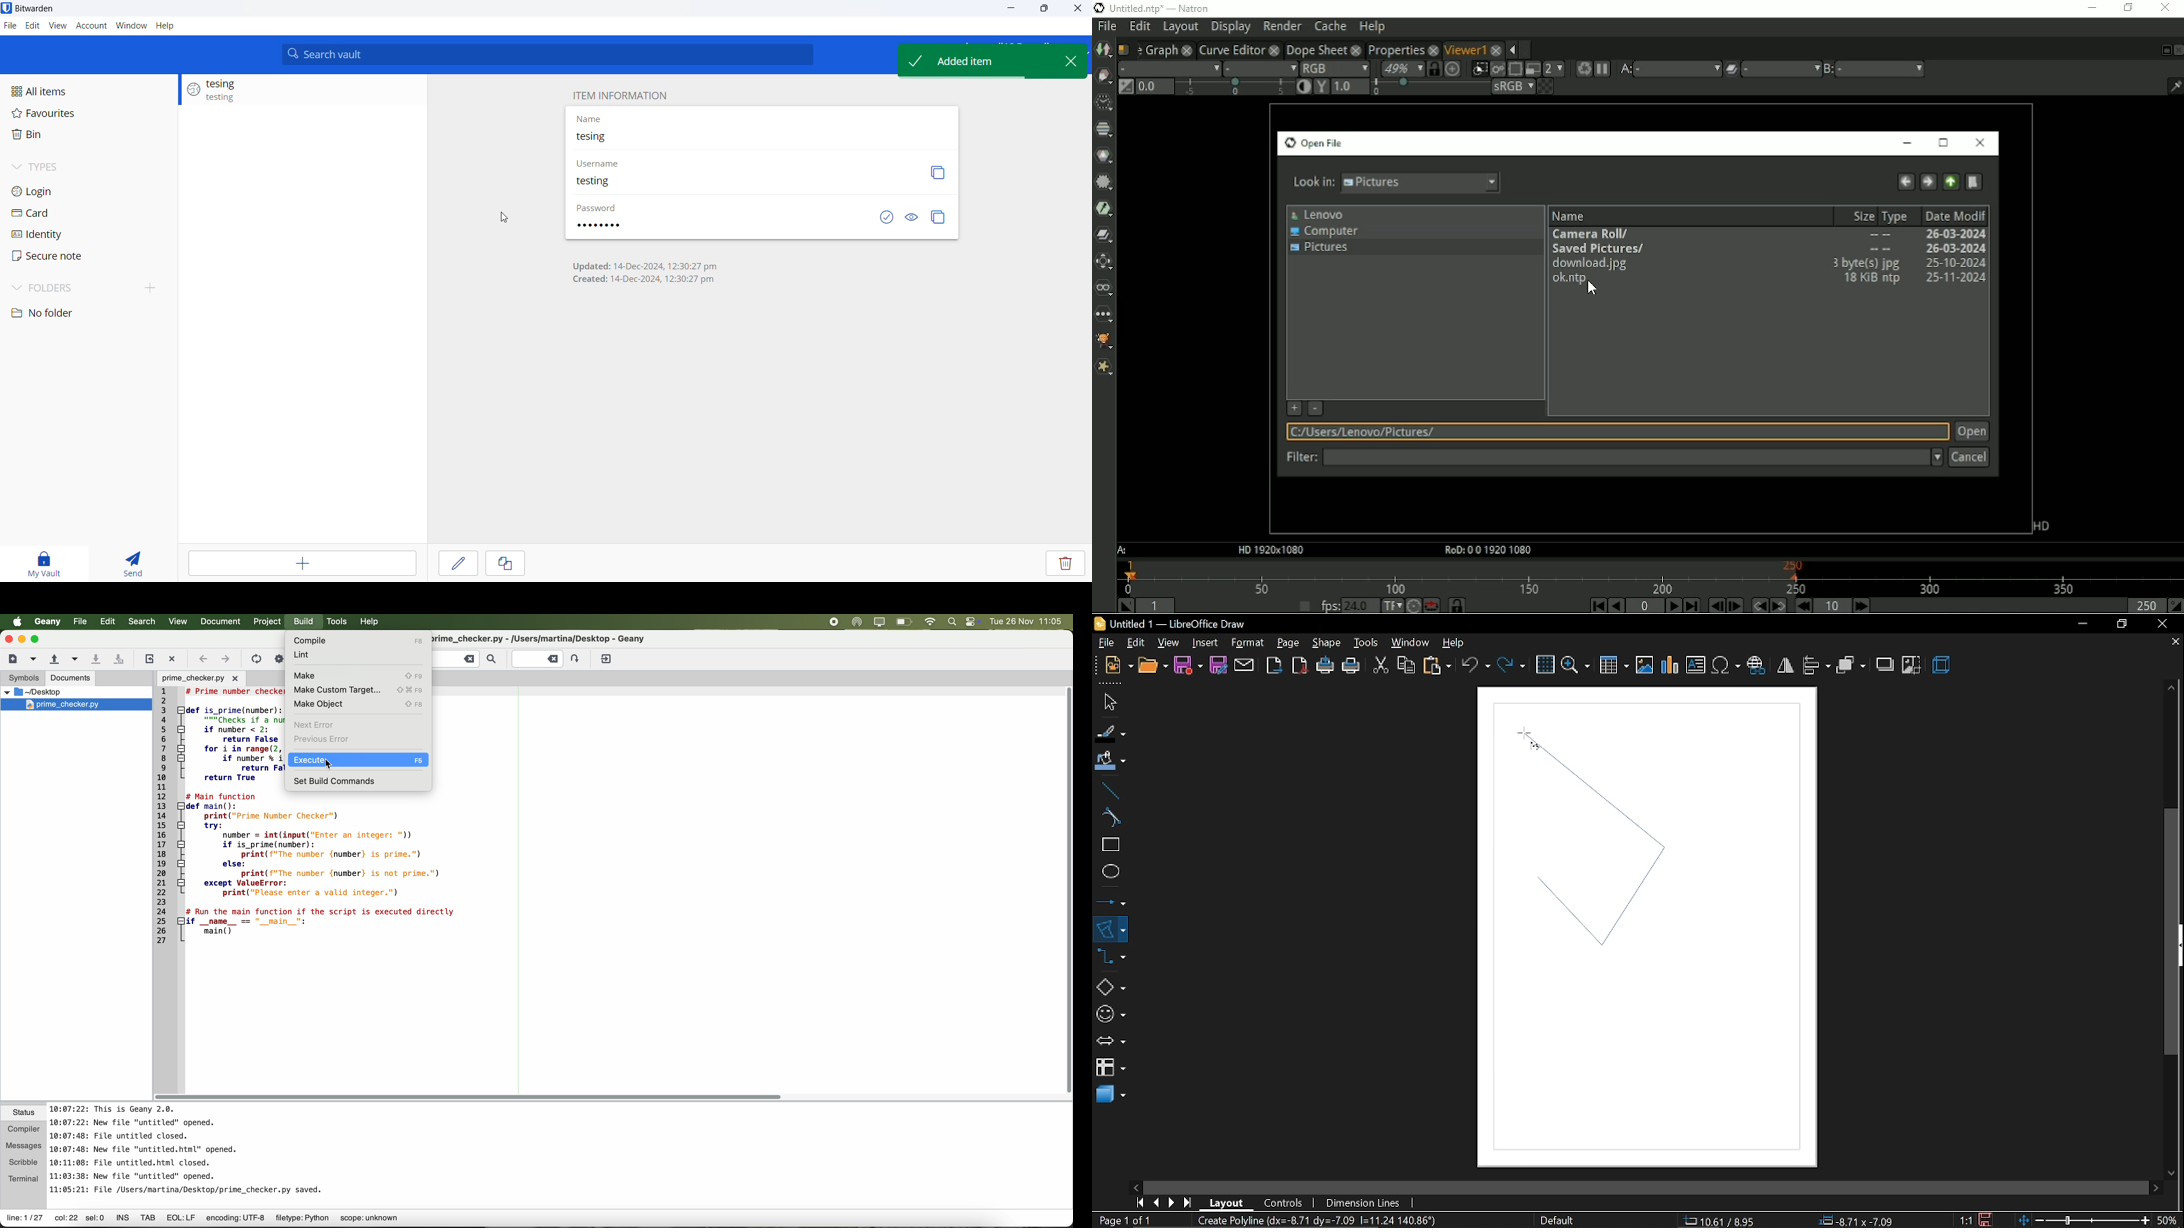 The height and width of the screenshot is (1232, 2184). I want to click on symbol shapes, so click(1110, 1014).